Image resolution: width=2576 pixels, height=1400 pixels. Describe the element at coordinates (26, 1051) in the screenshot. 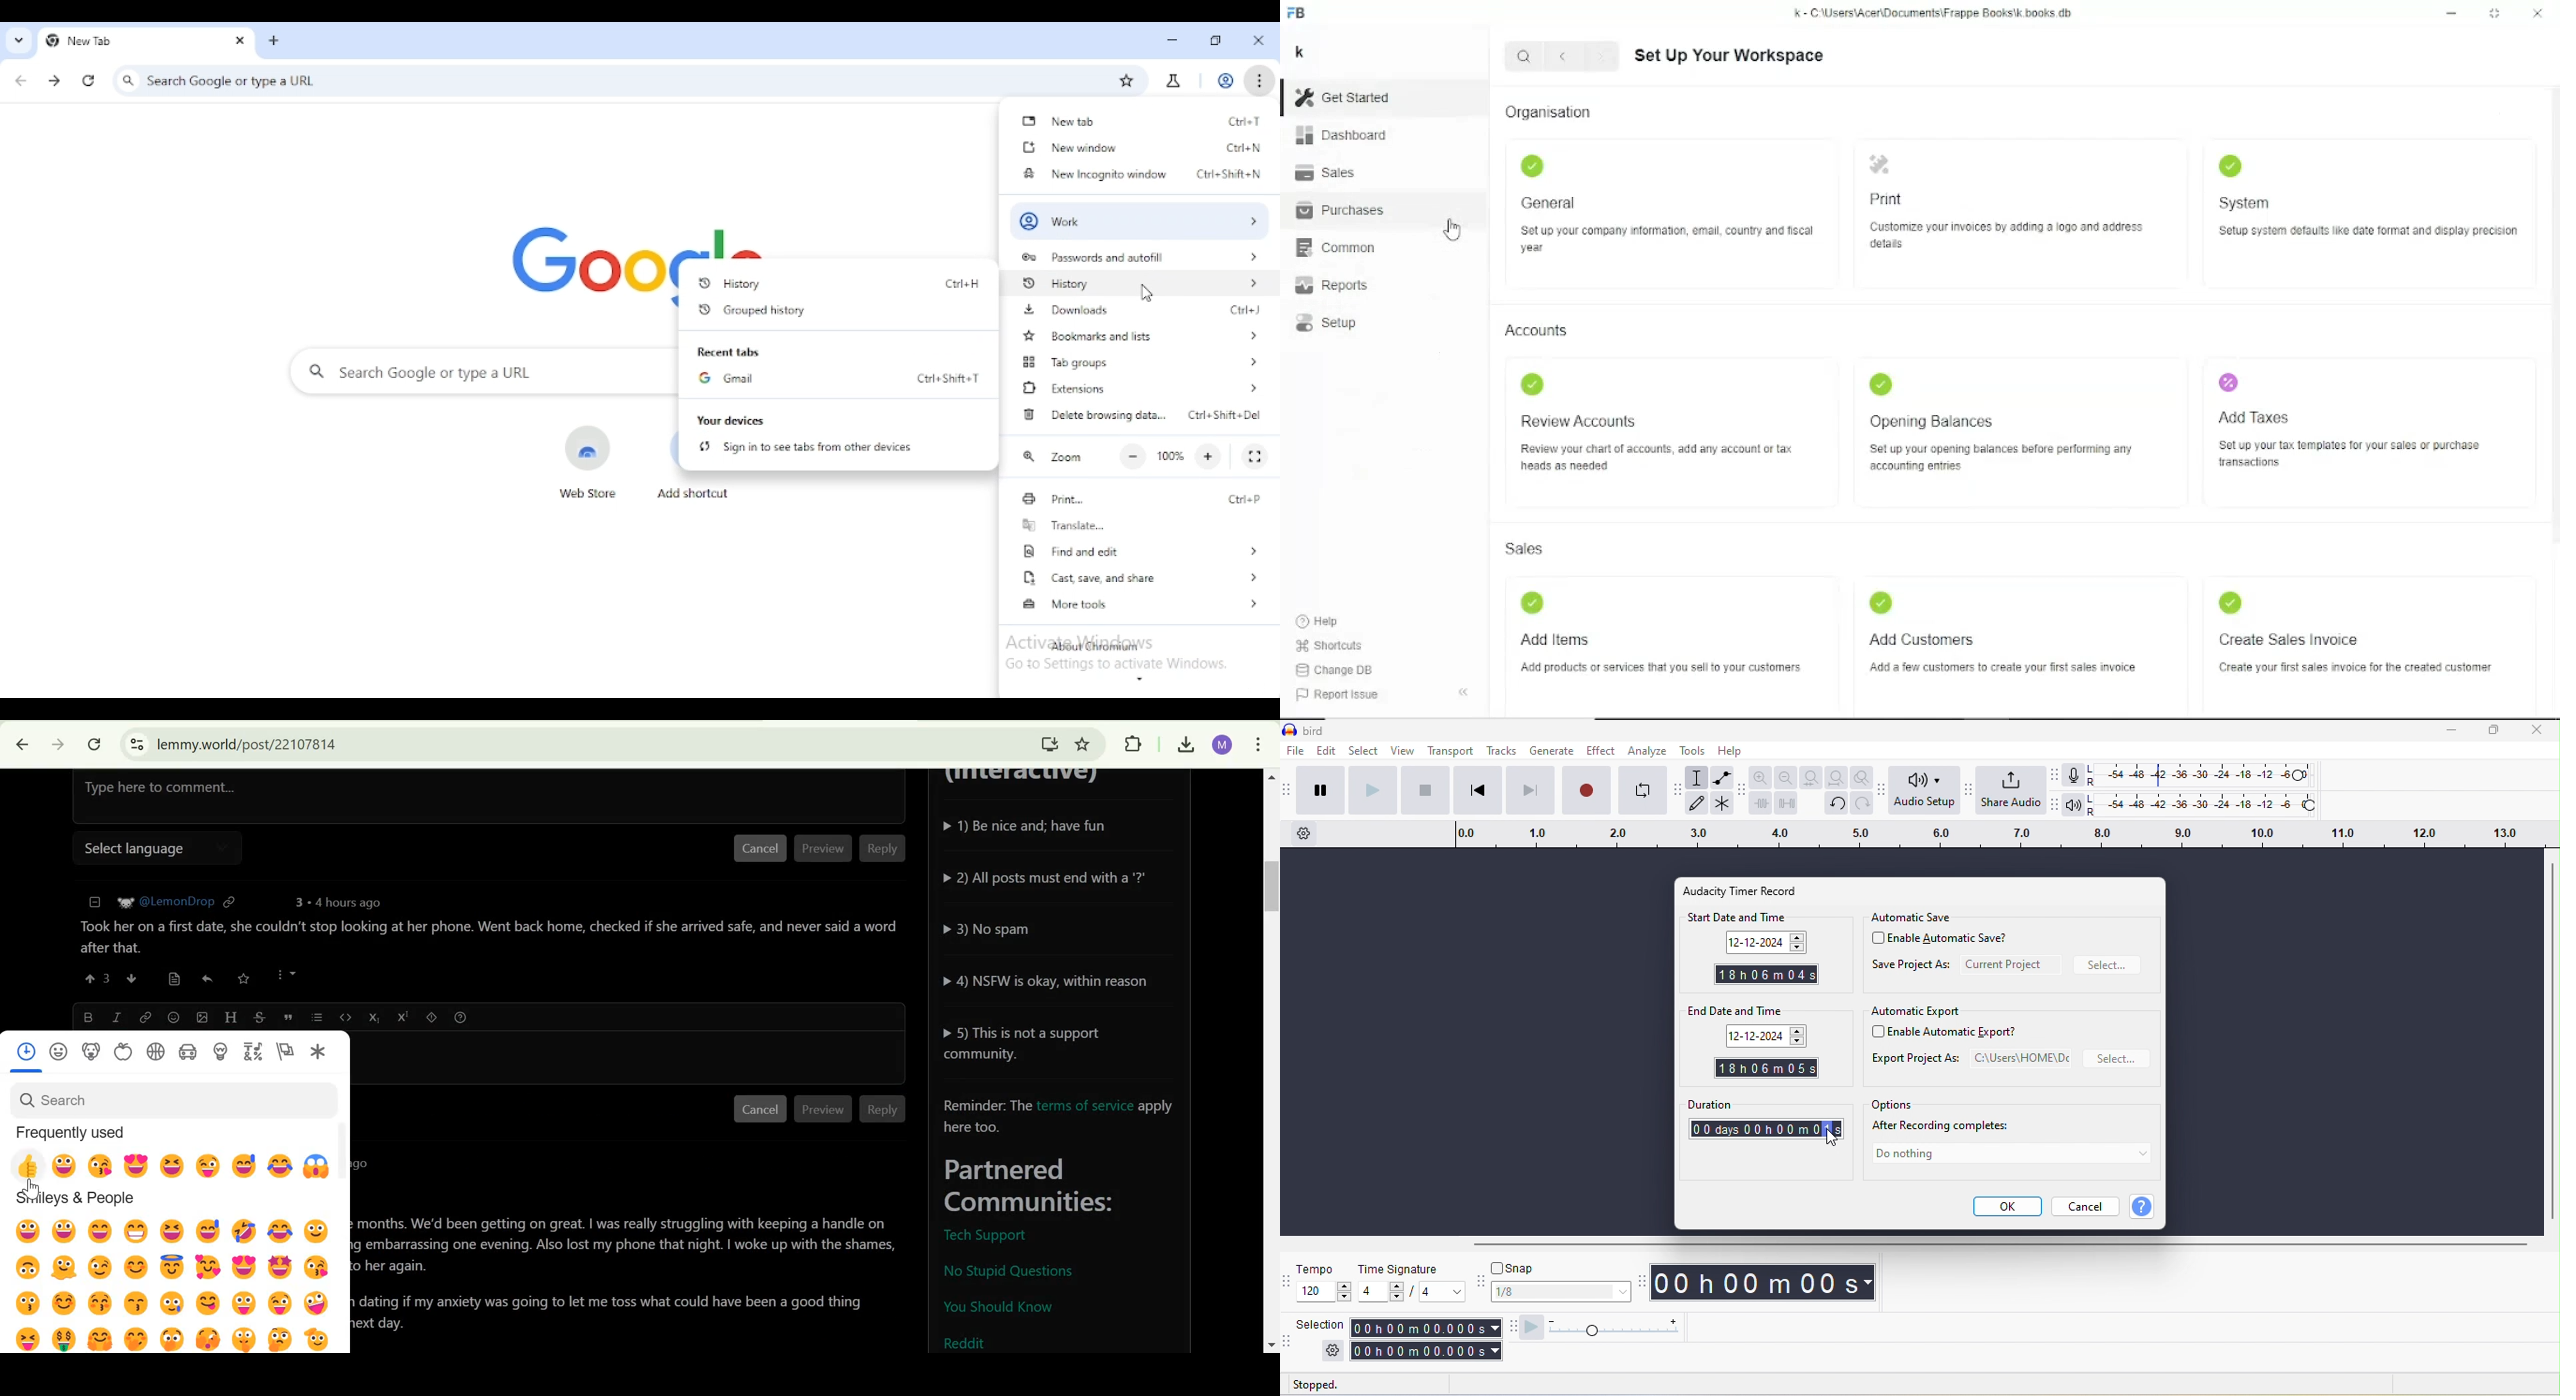

I see `Frequently used` at that location.